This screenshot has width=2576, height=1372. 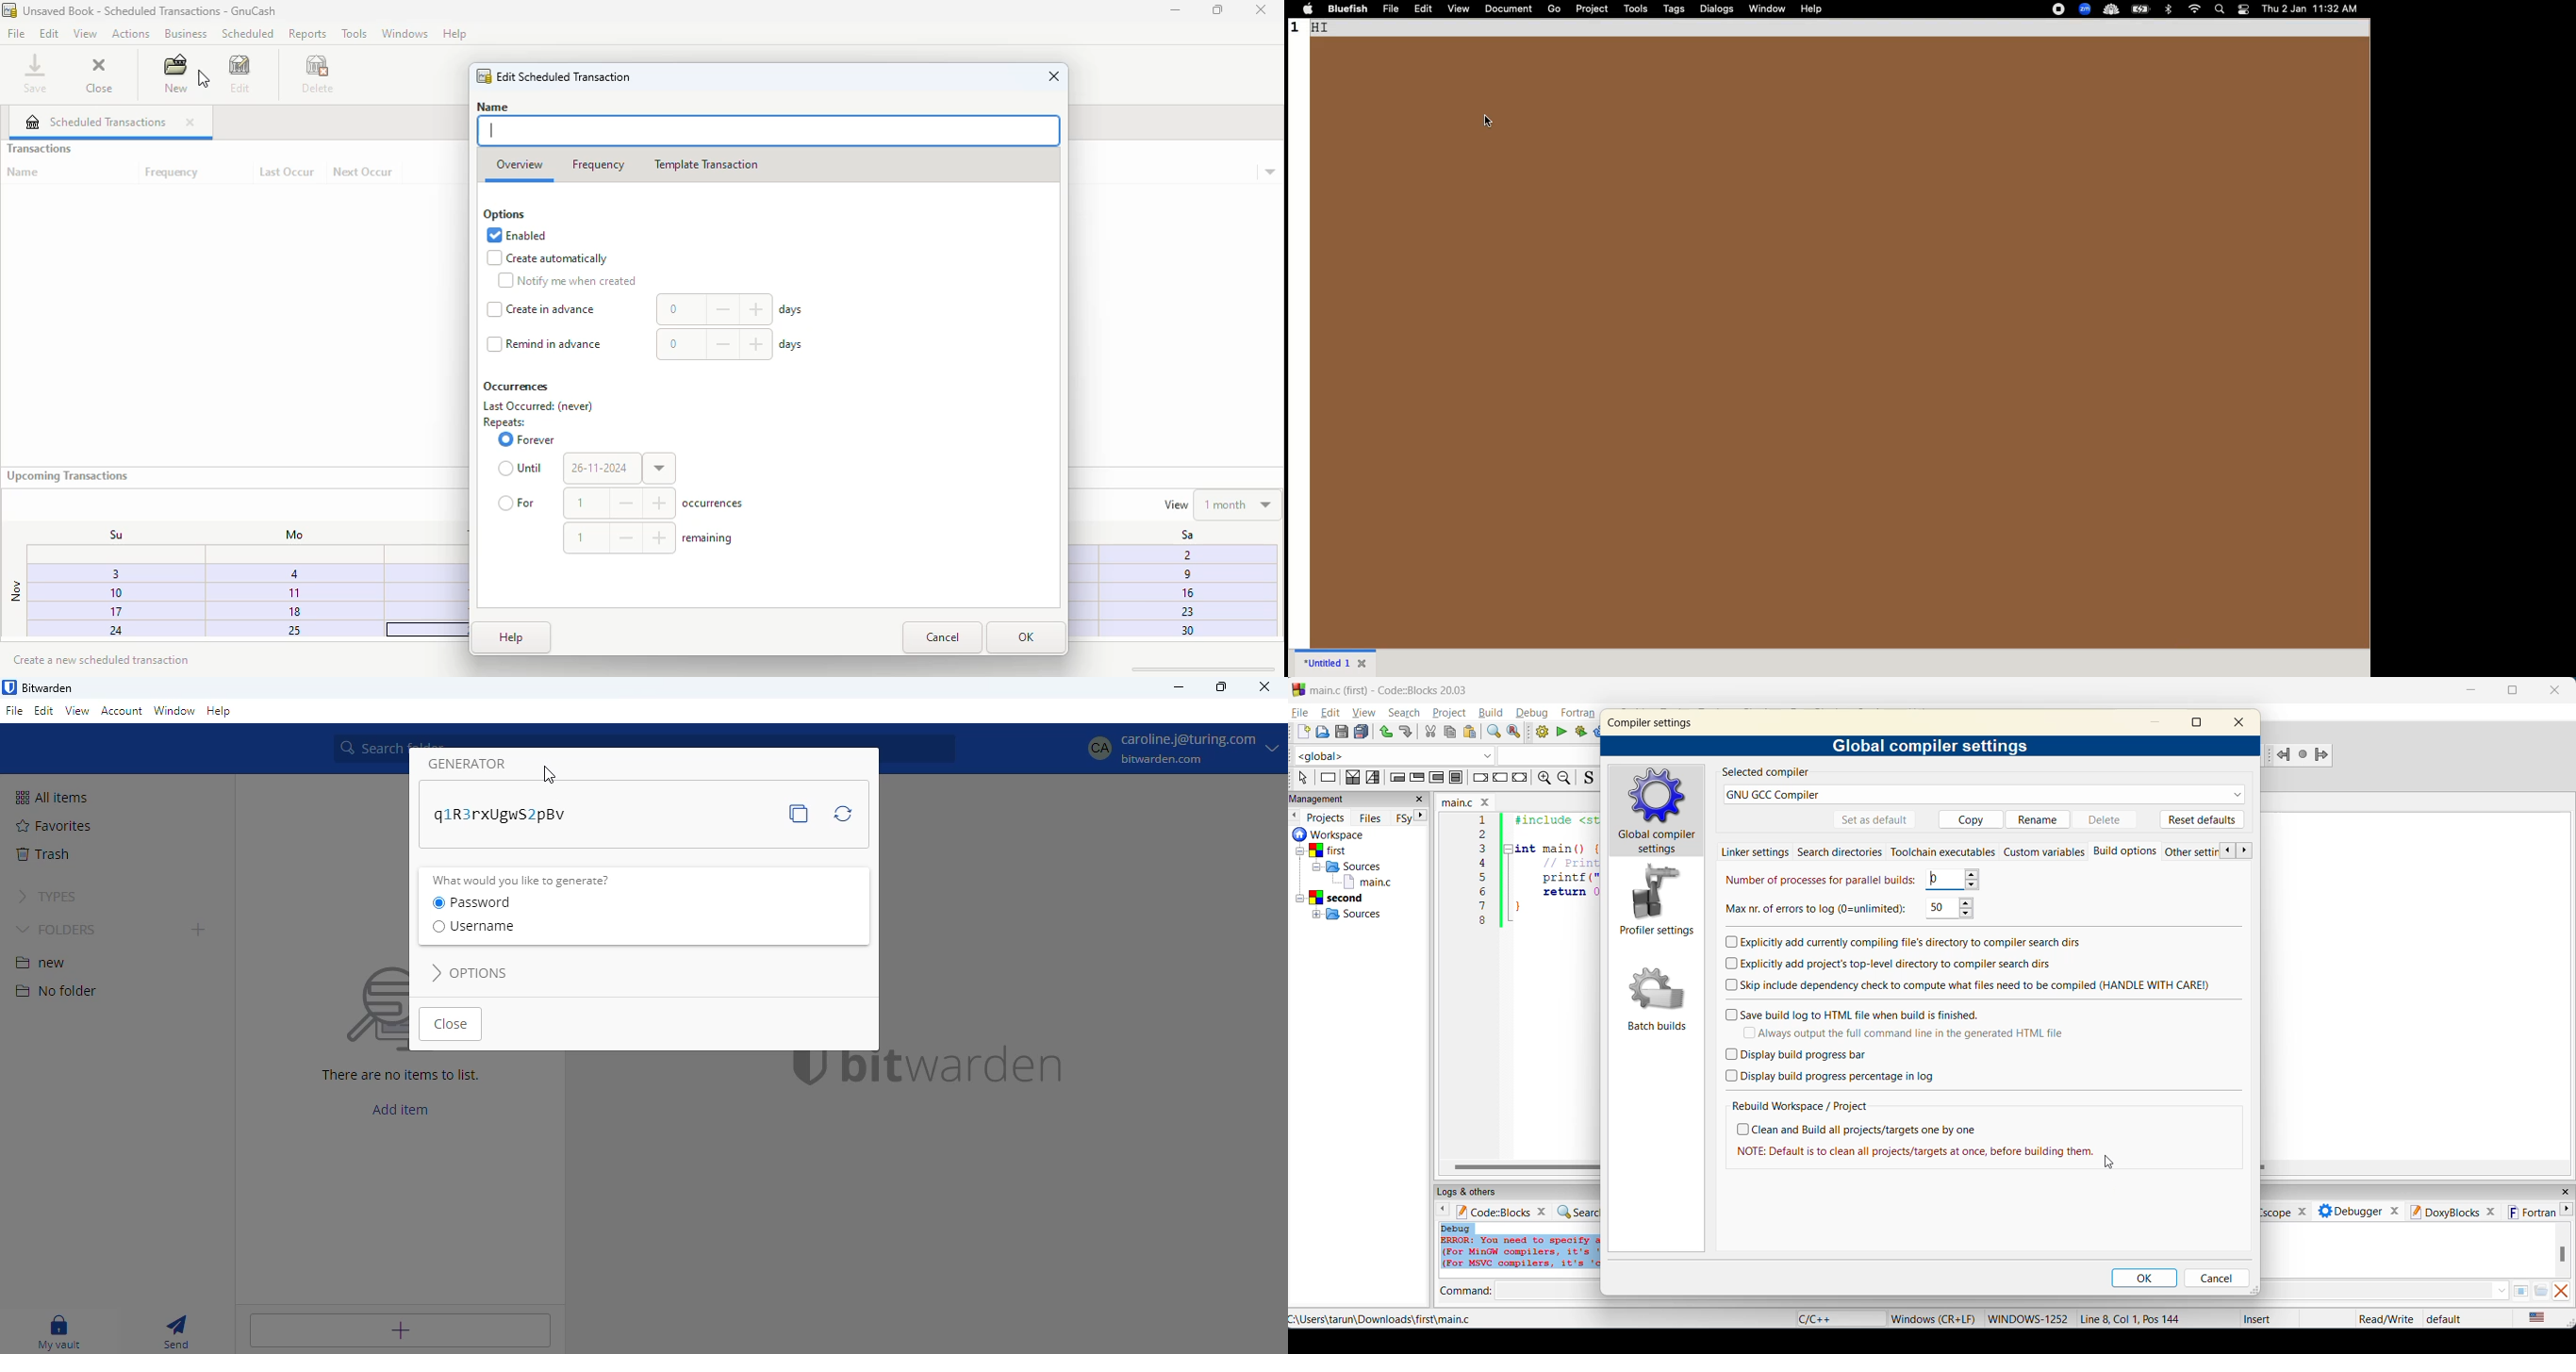 I want to click on maximize, so click(x=2512, y=691).